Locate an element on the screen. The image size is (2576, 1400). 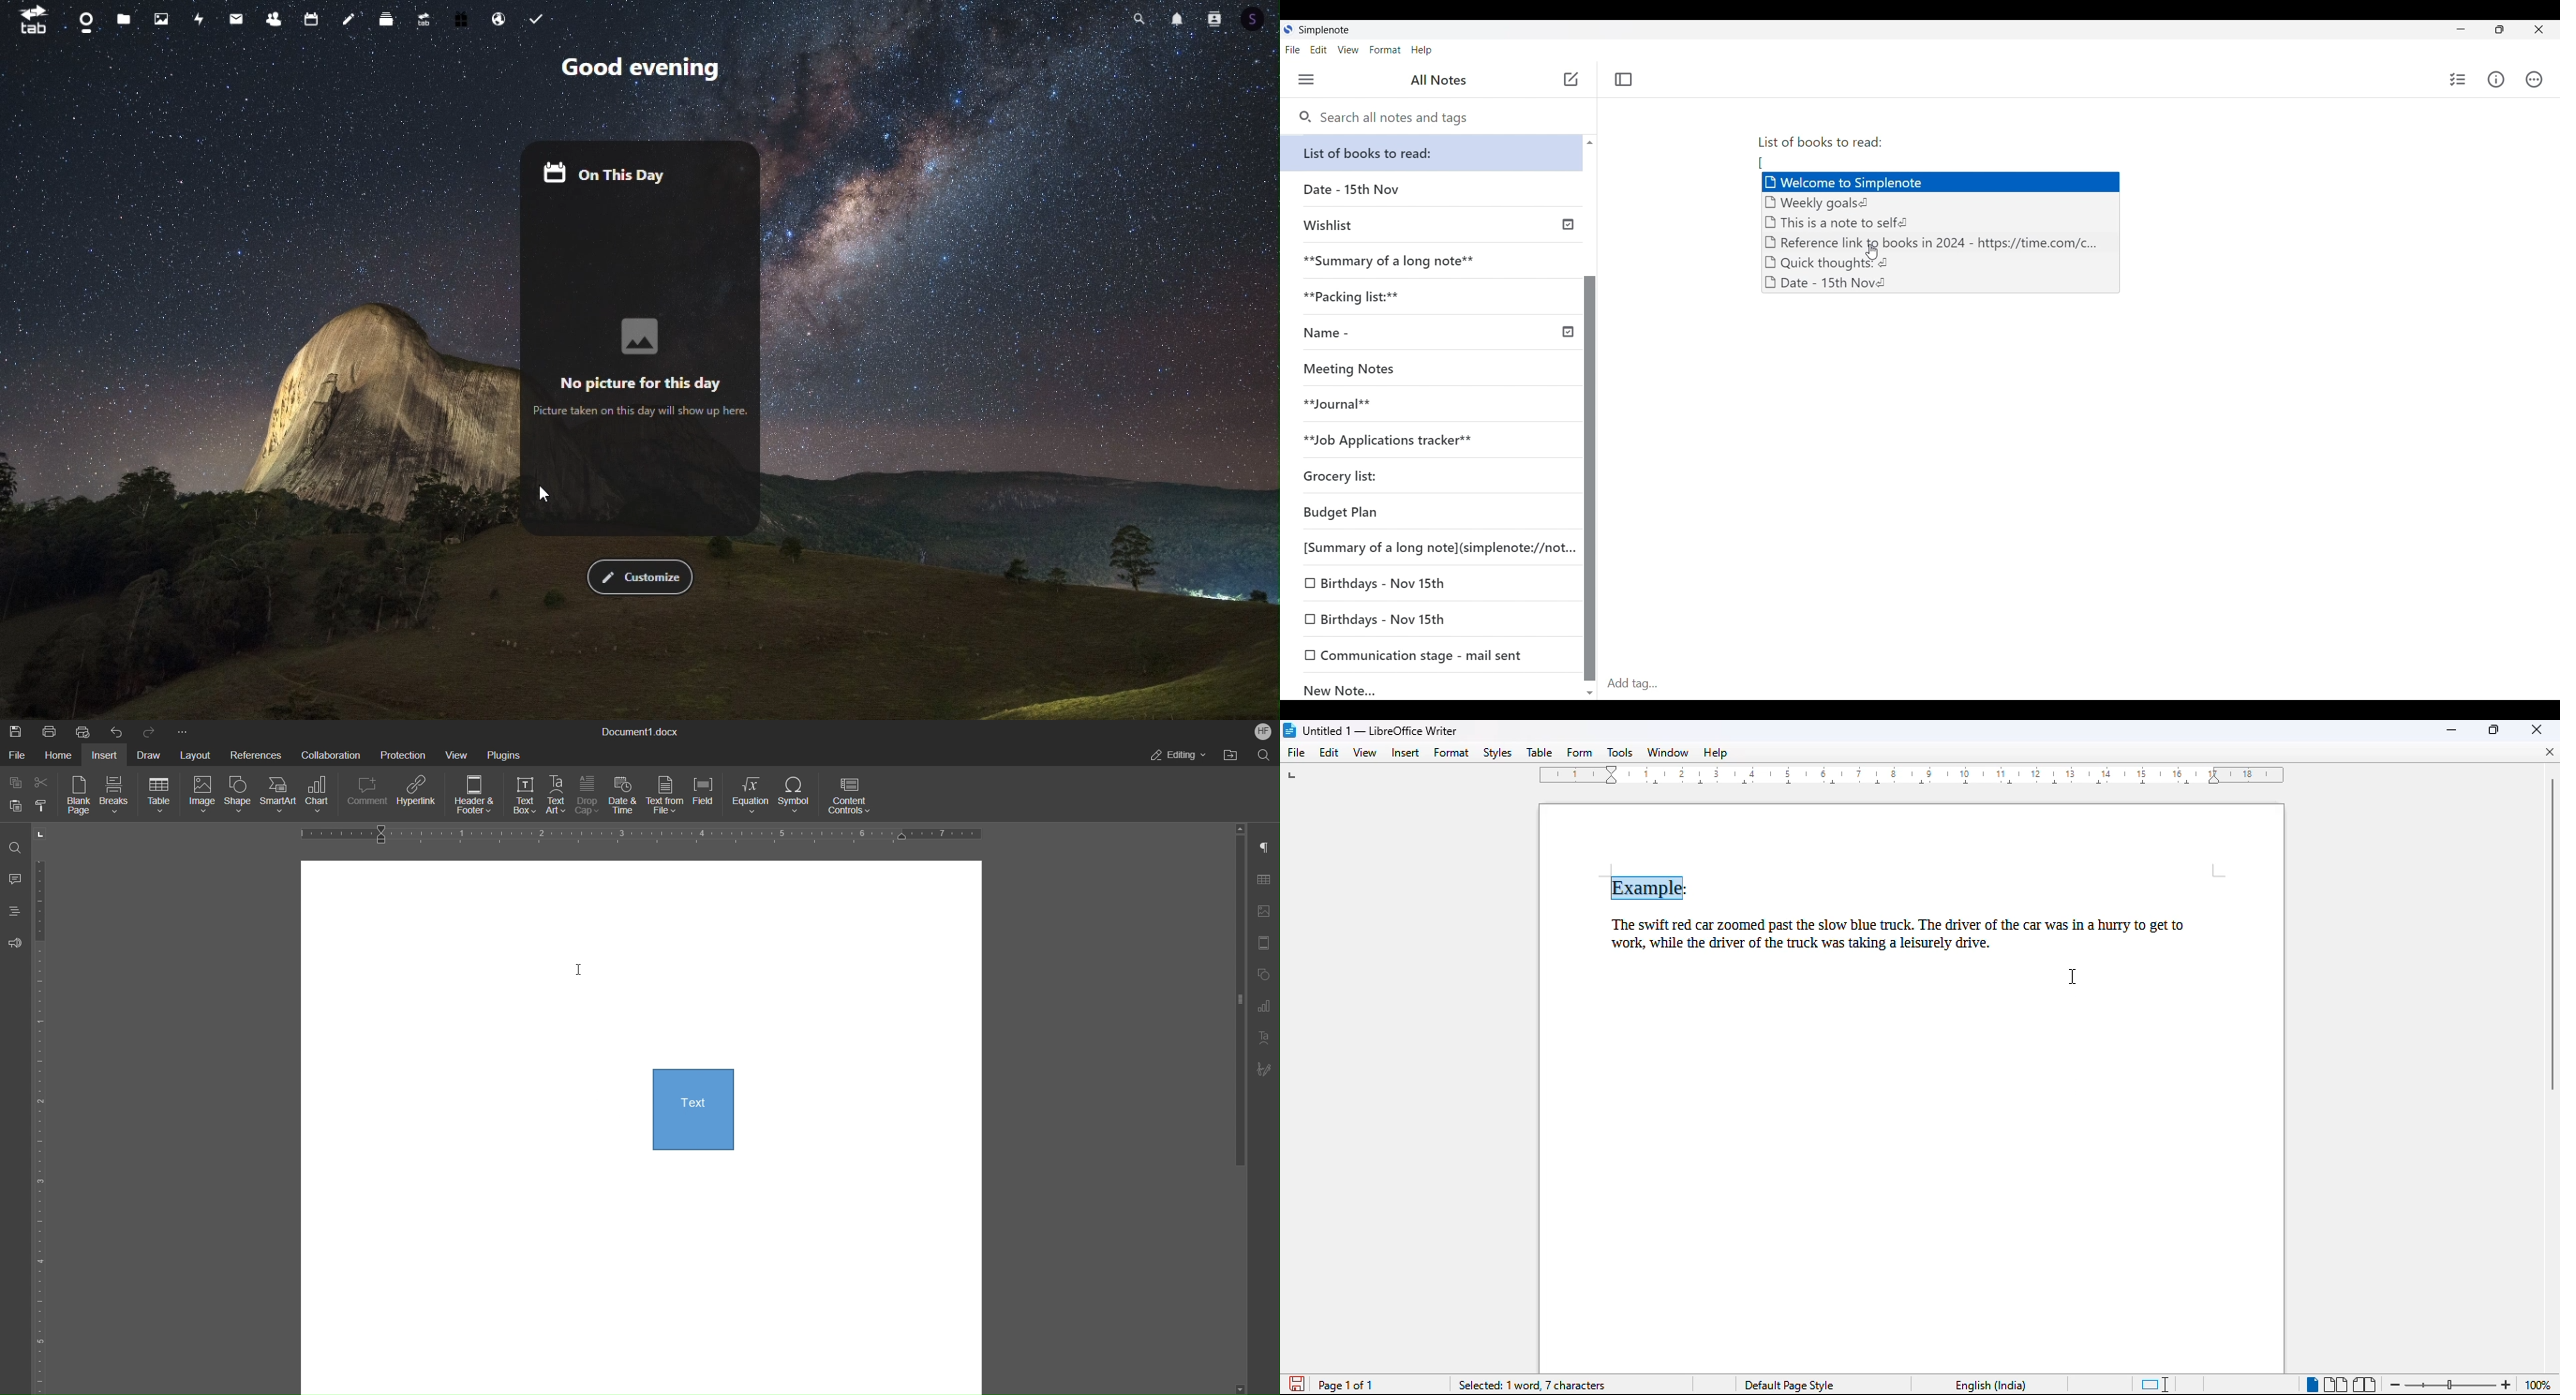
page 1 of 1 is located at coordinates (1346, 1385).